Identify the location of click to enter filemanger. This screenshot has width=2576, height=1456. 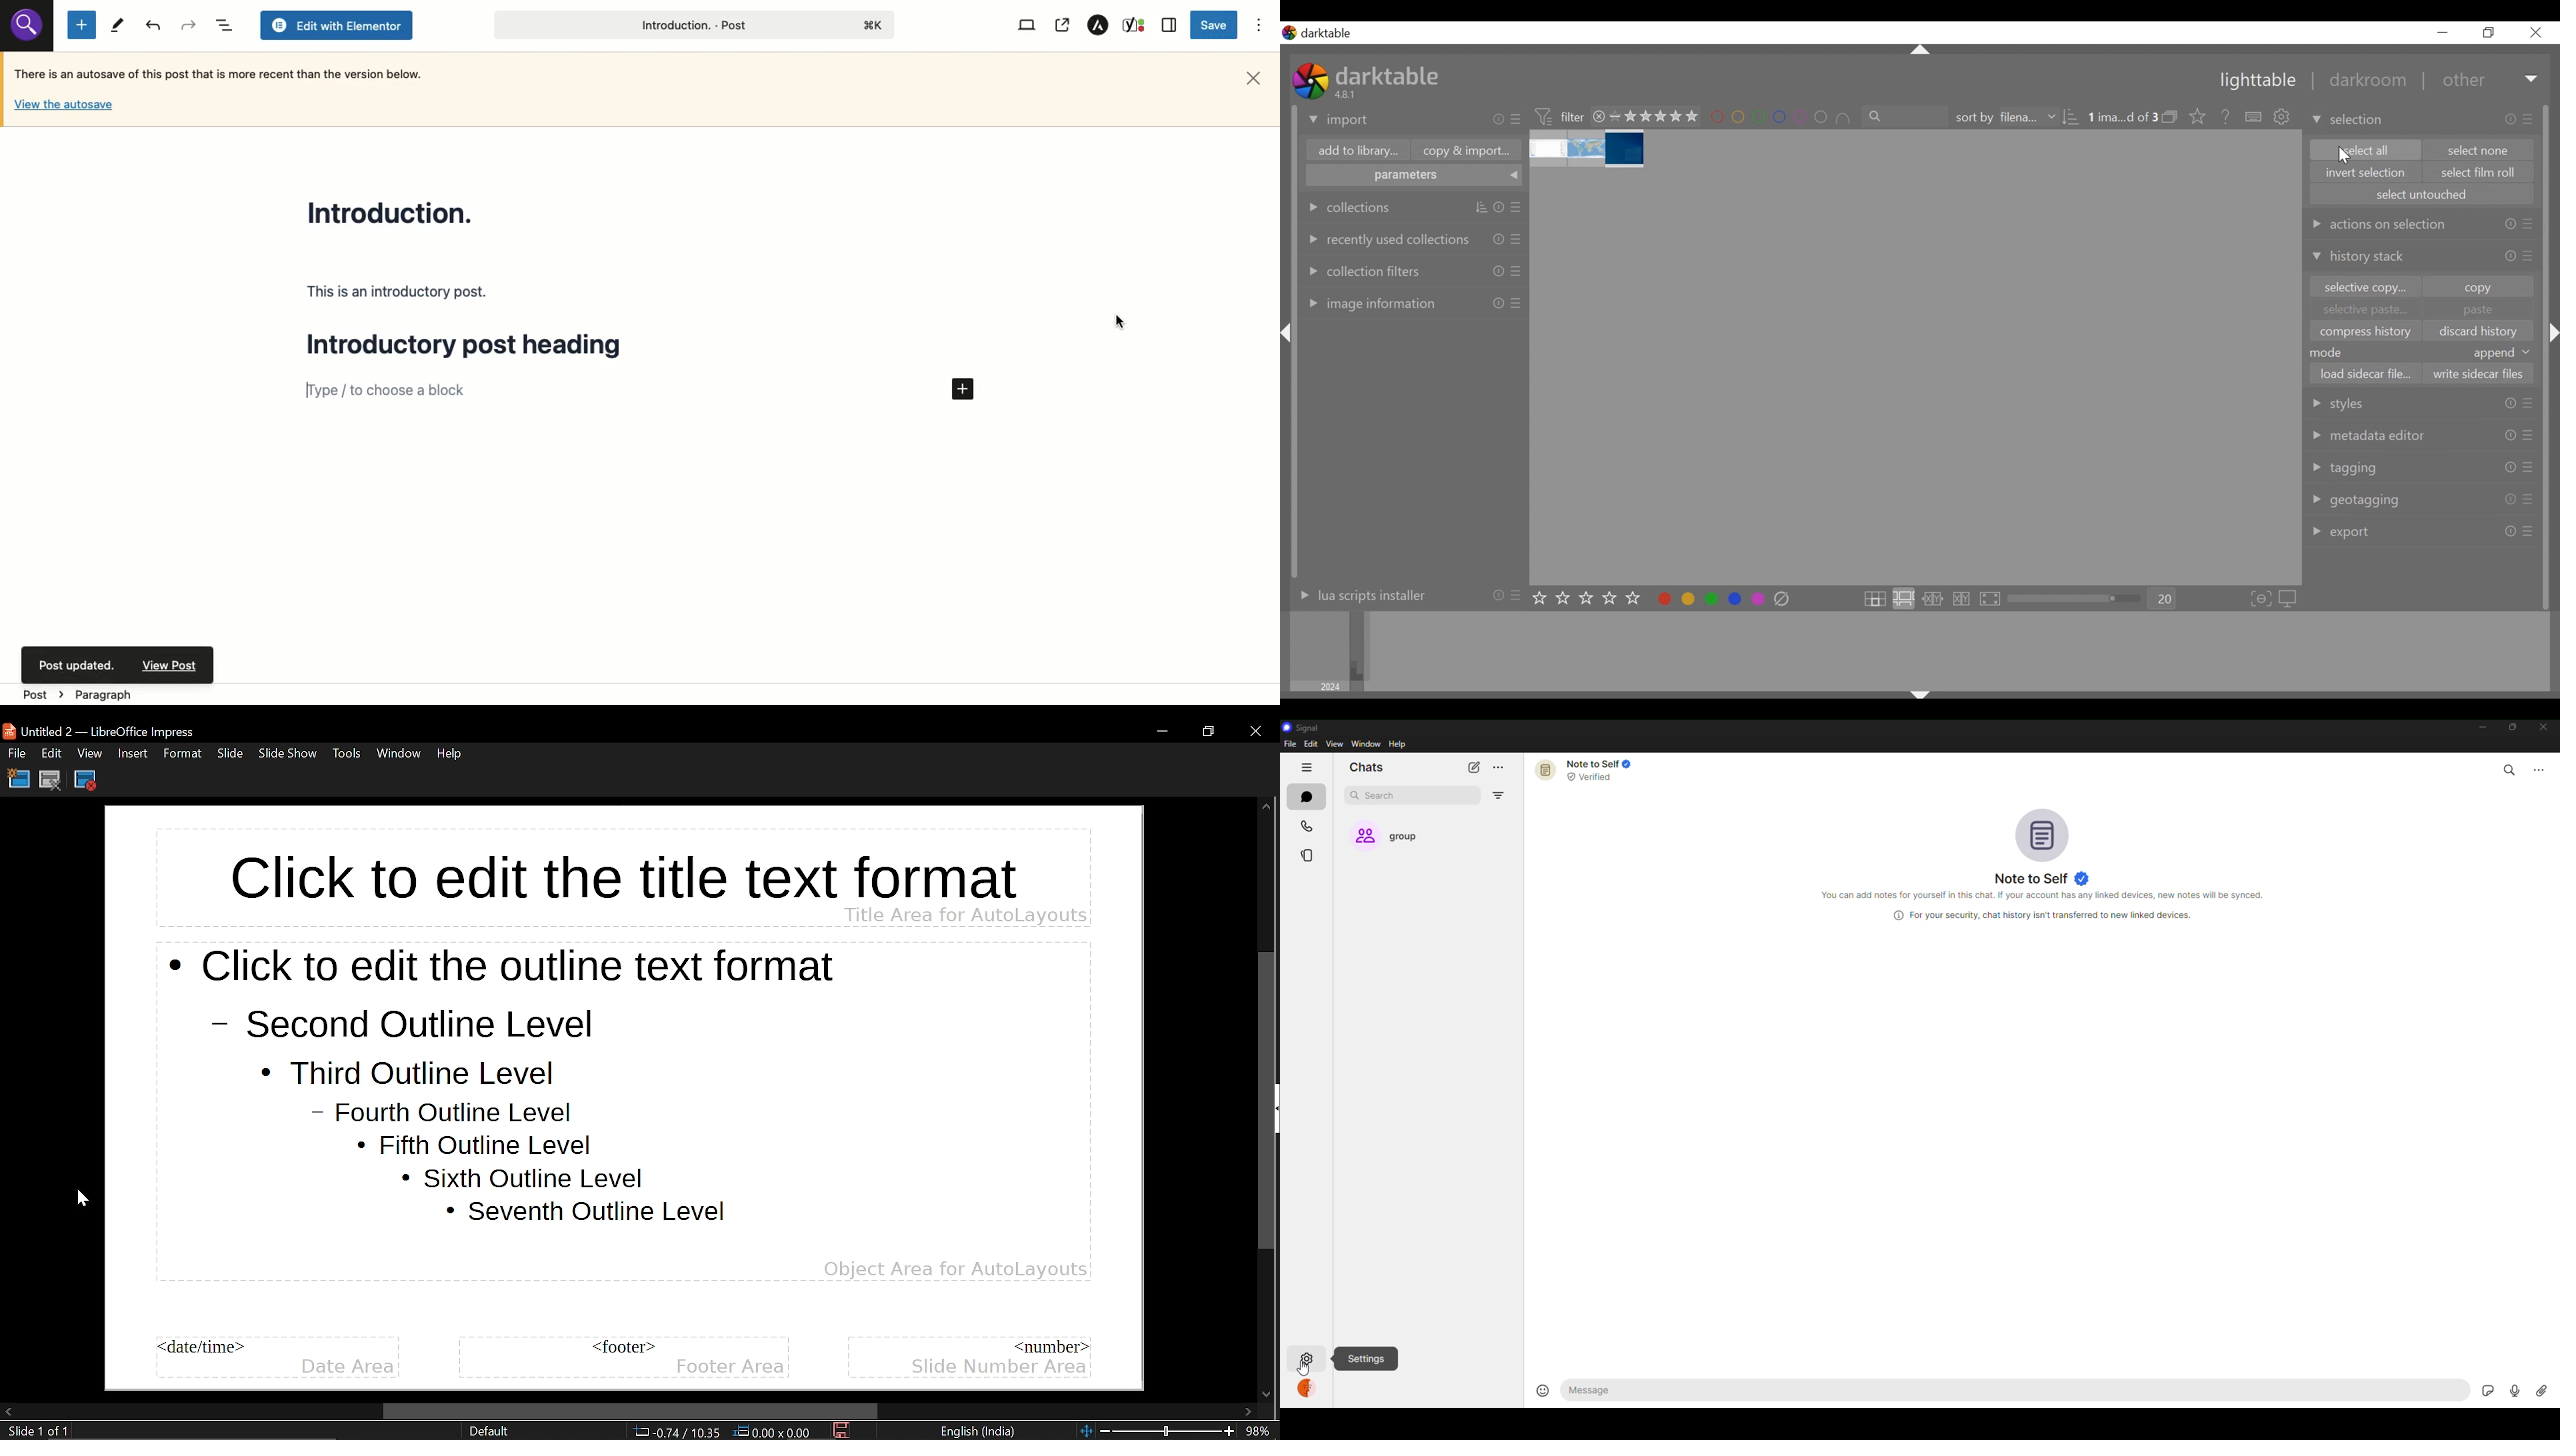
(1874, 599).